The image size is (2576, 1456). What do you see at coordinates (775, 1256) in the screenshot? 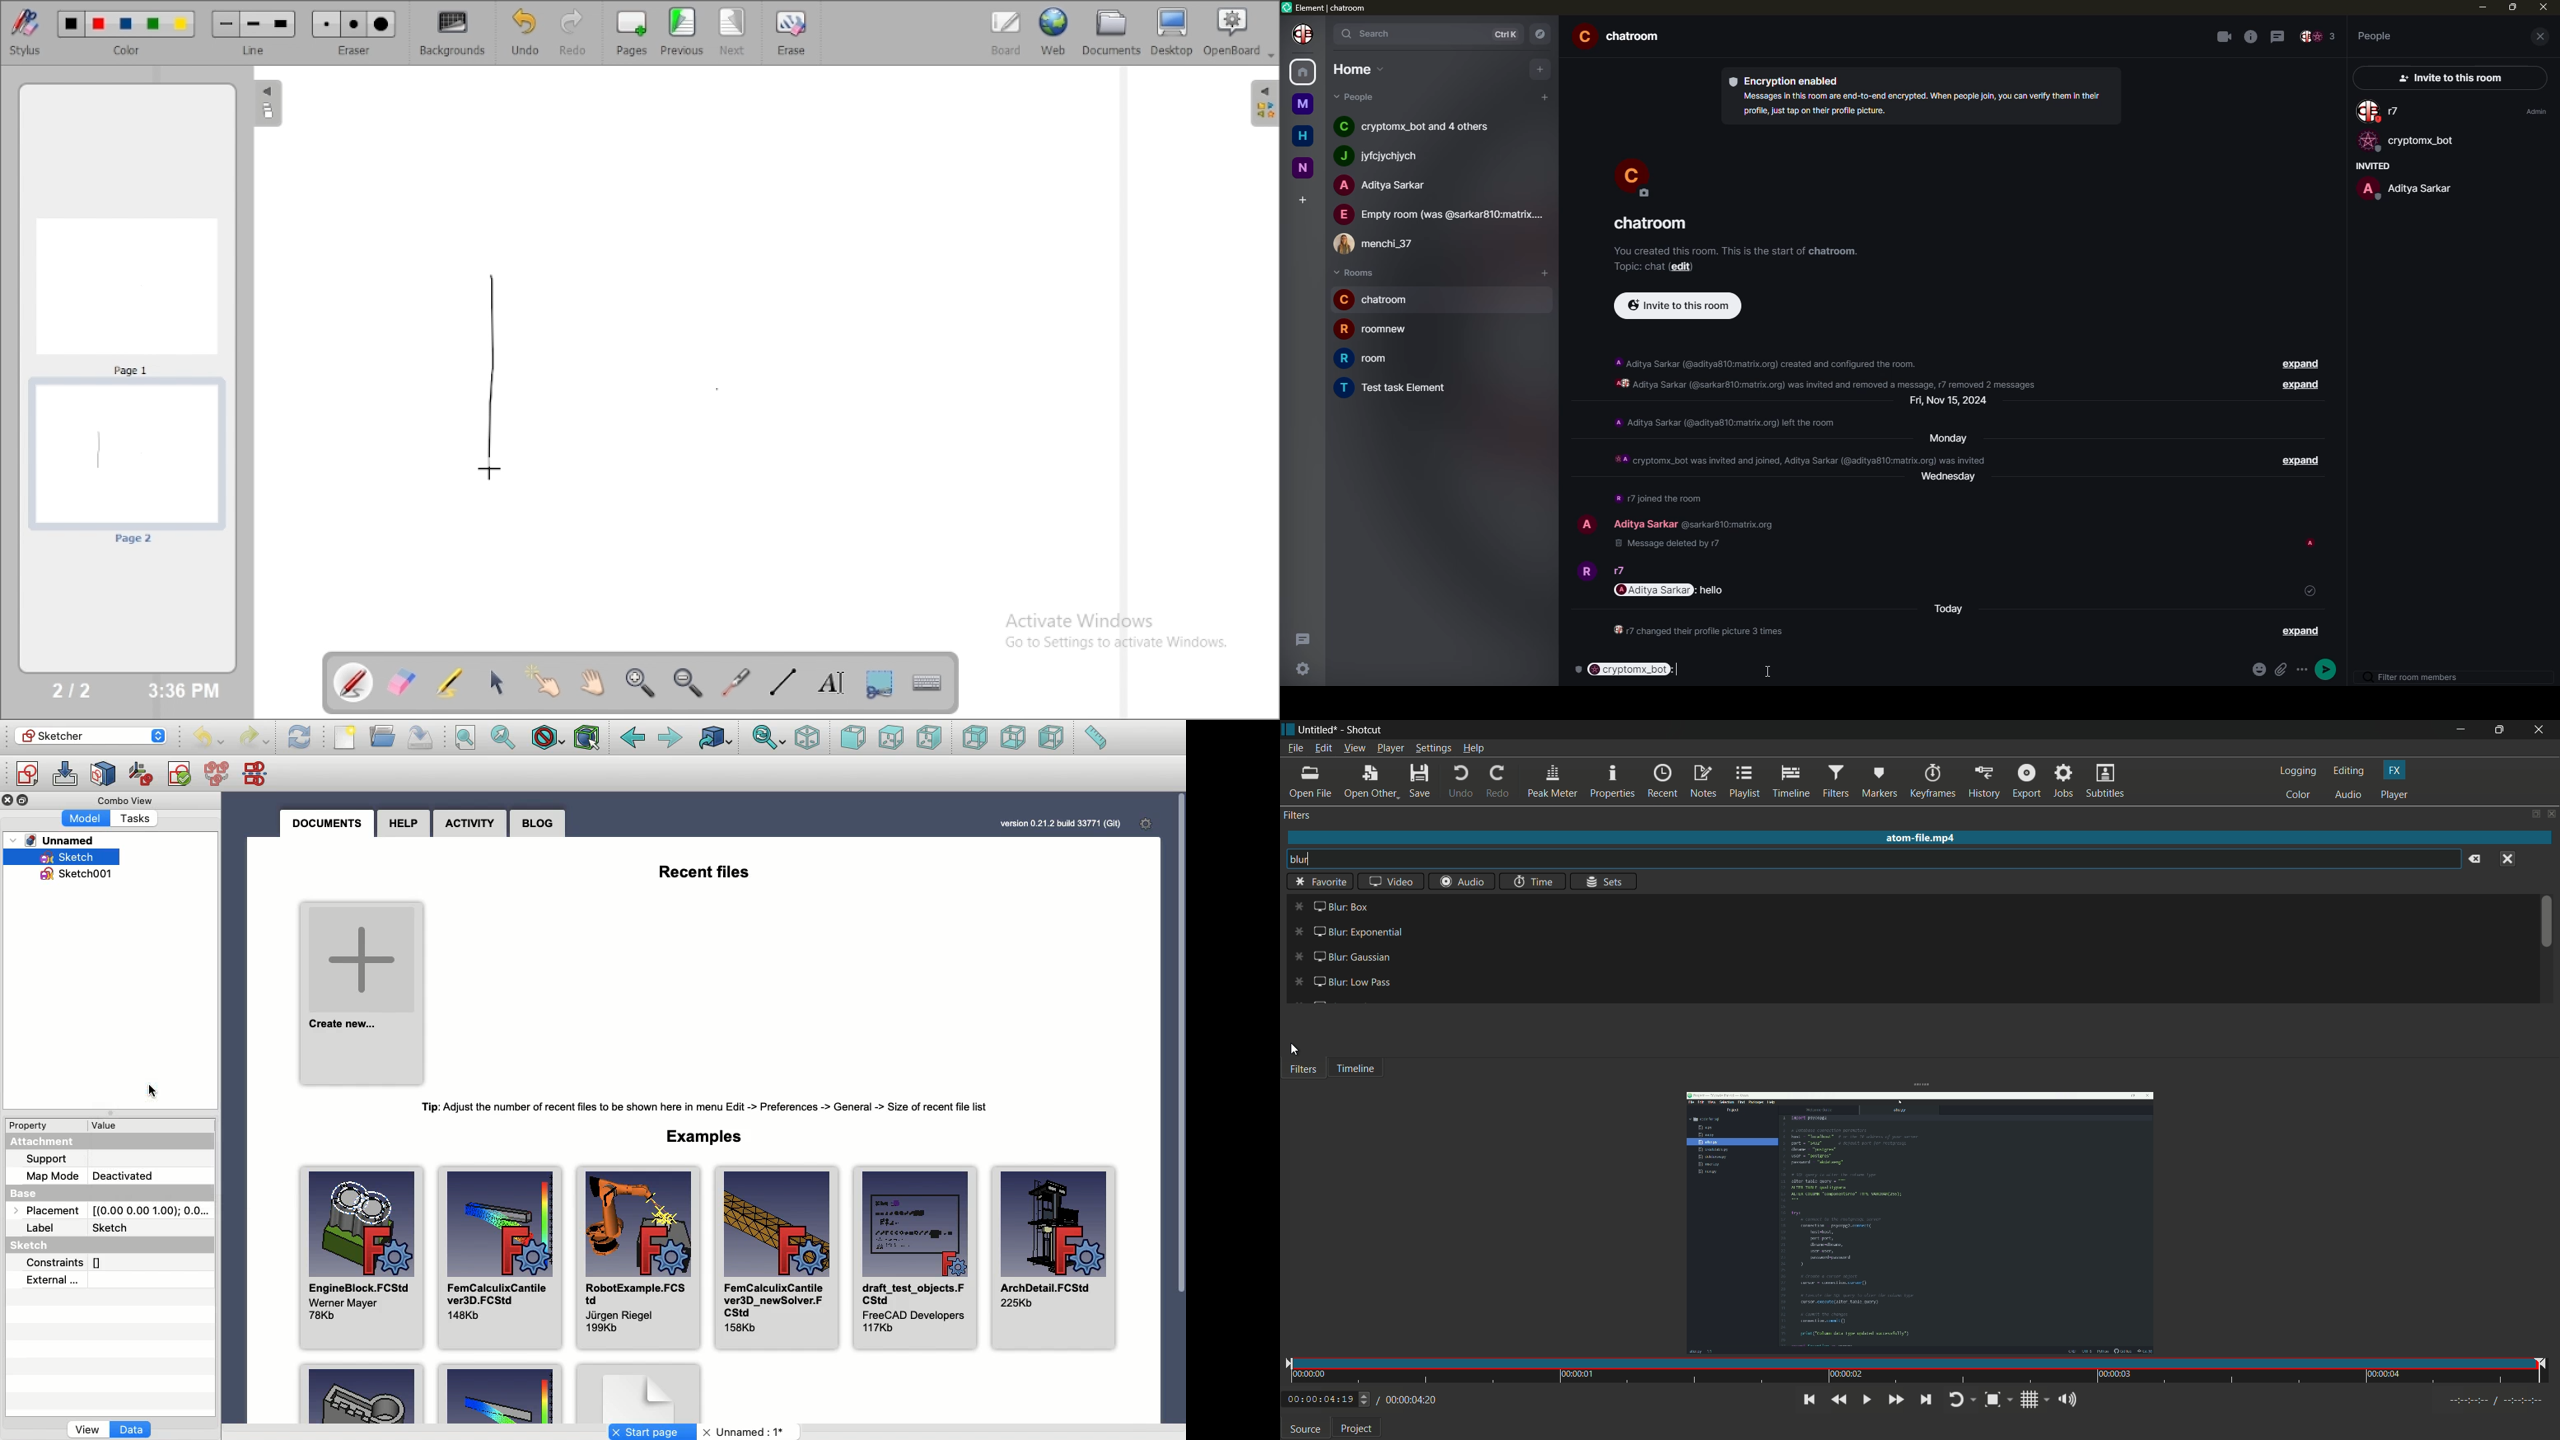
I see `FemCalculixCantile` at bounding box center [775, 1256].